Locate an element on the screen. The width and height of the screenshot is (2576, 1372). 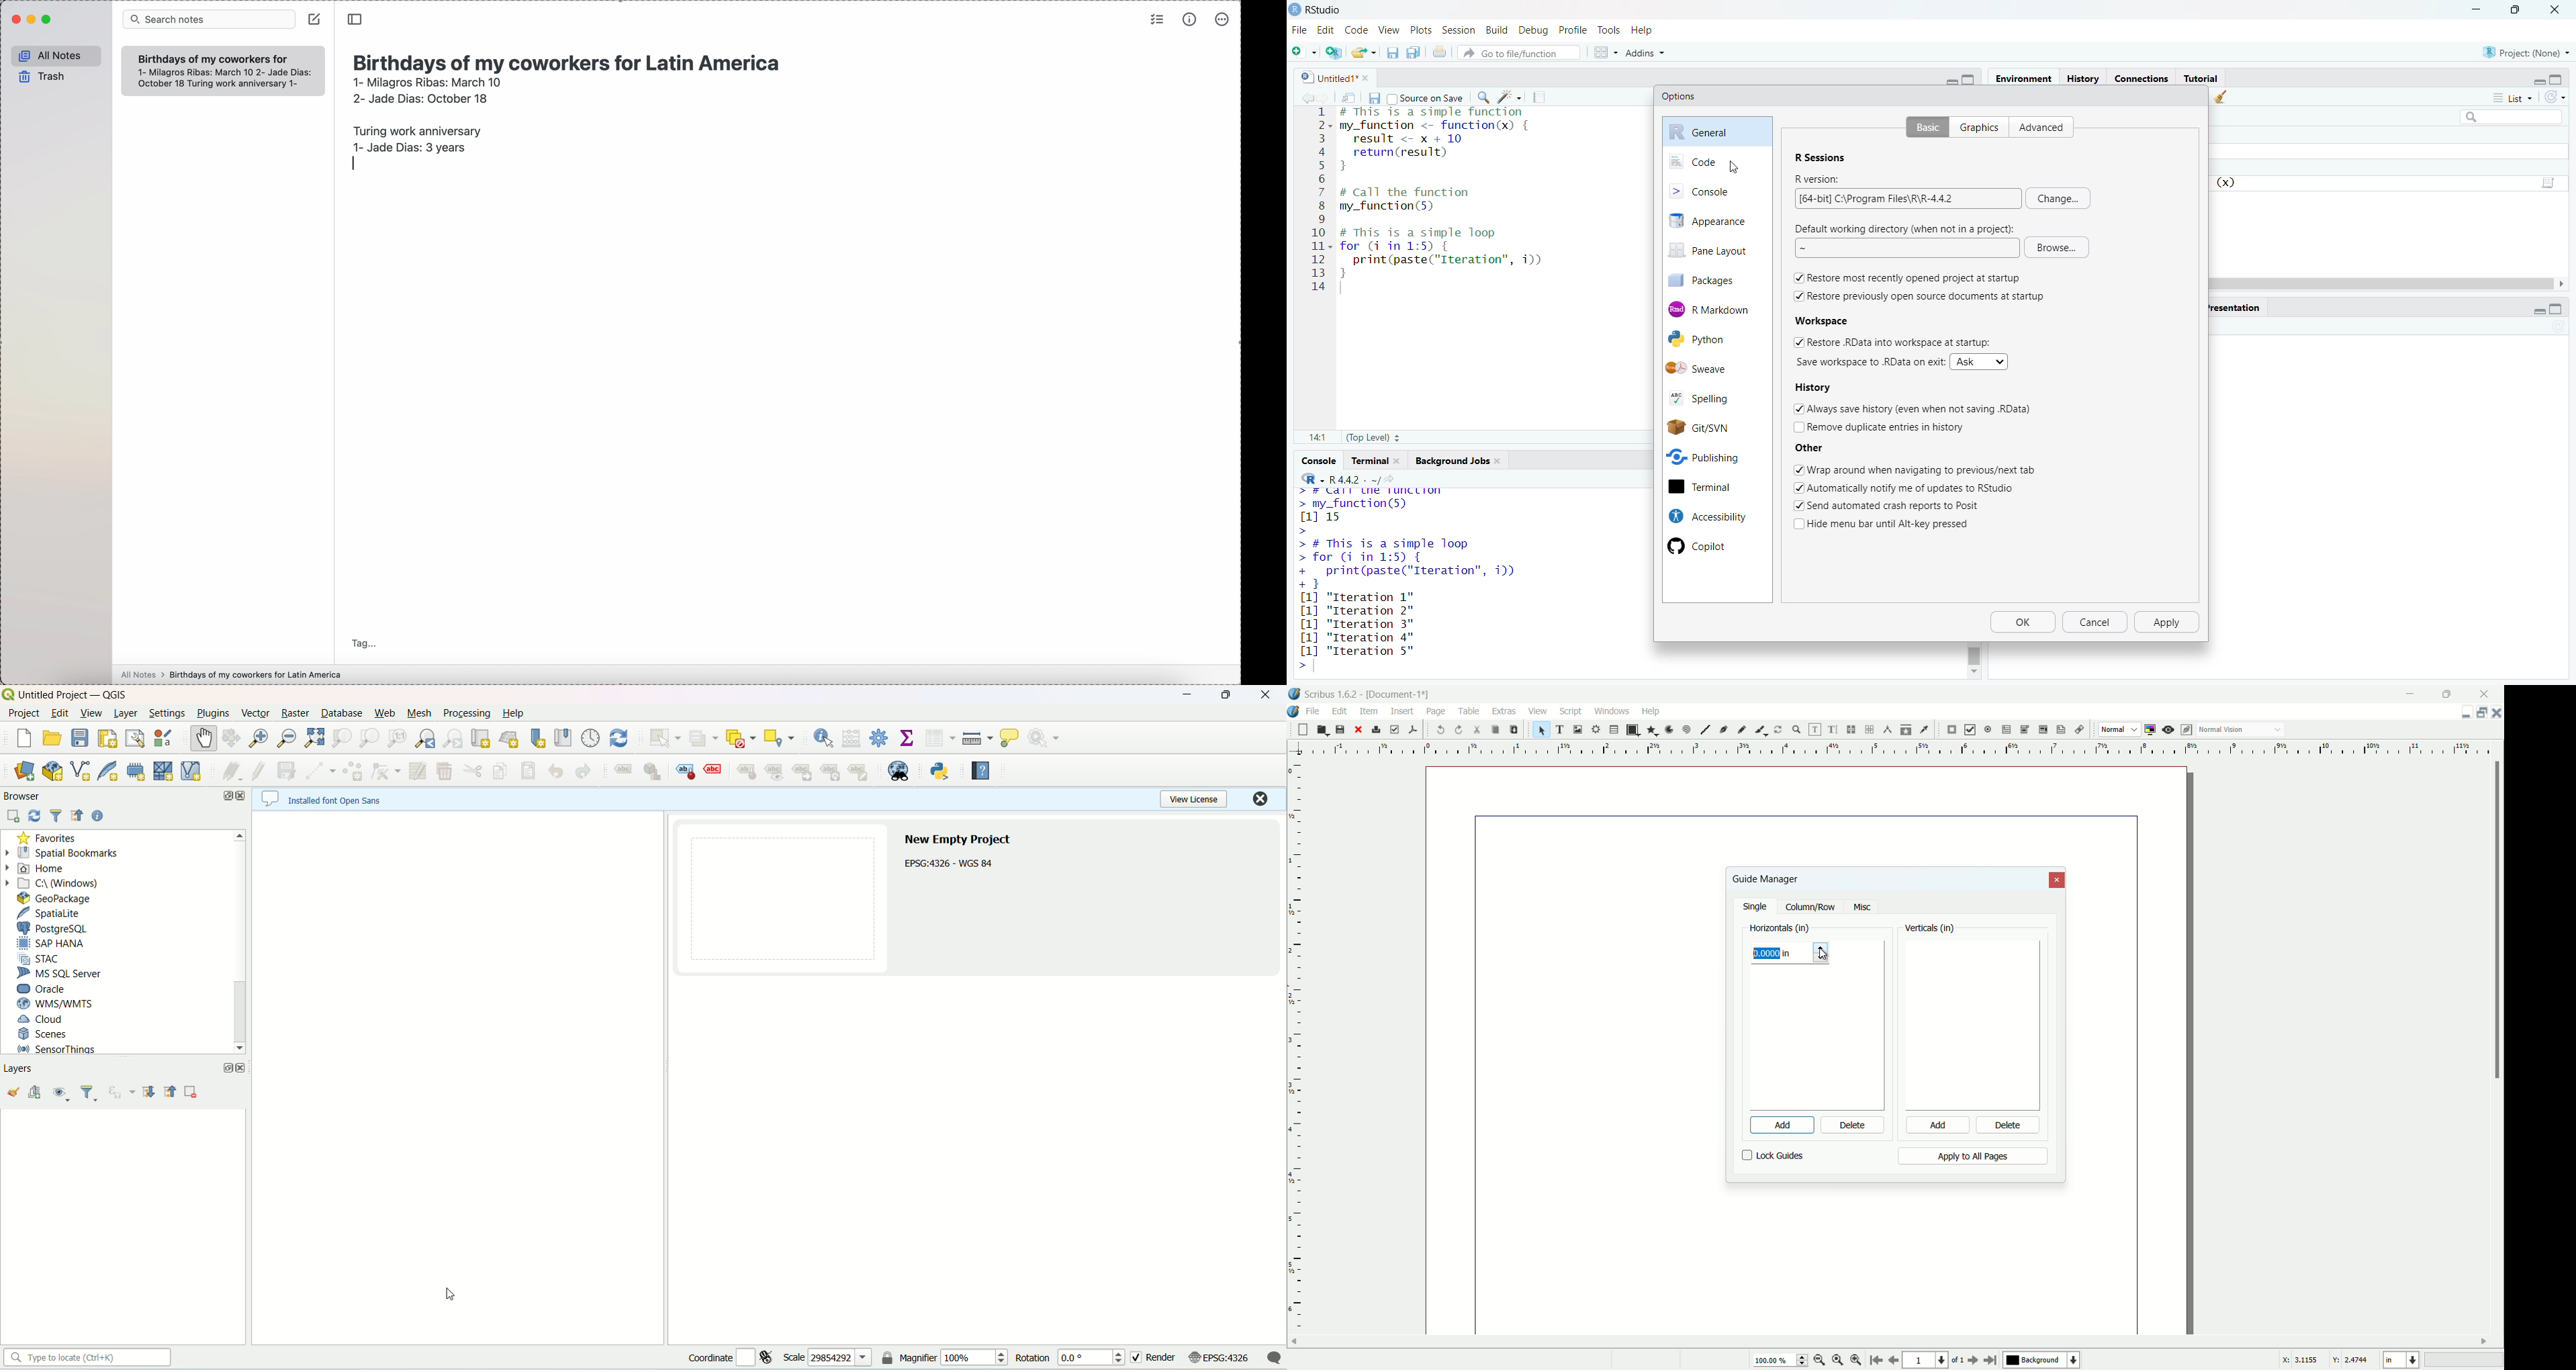
select item is located at coordinates (1542, 729).